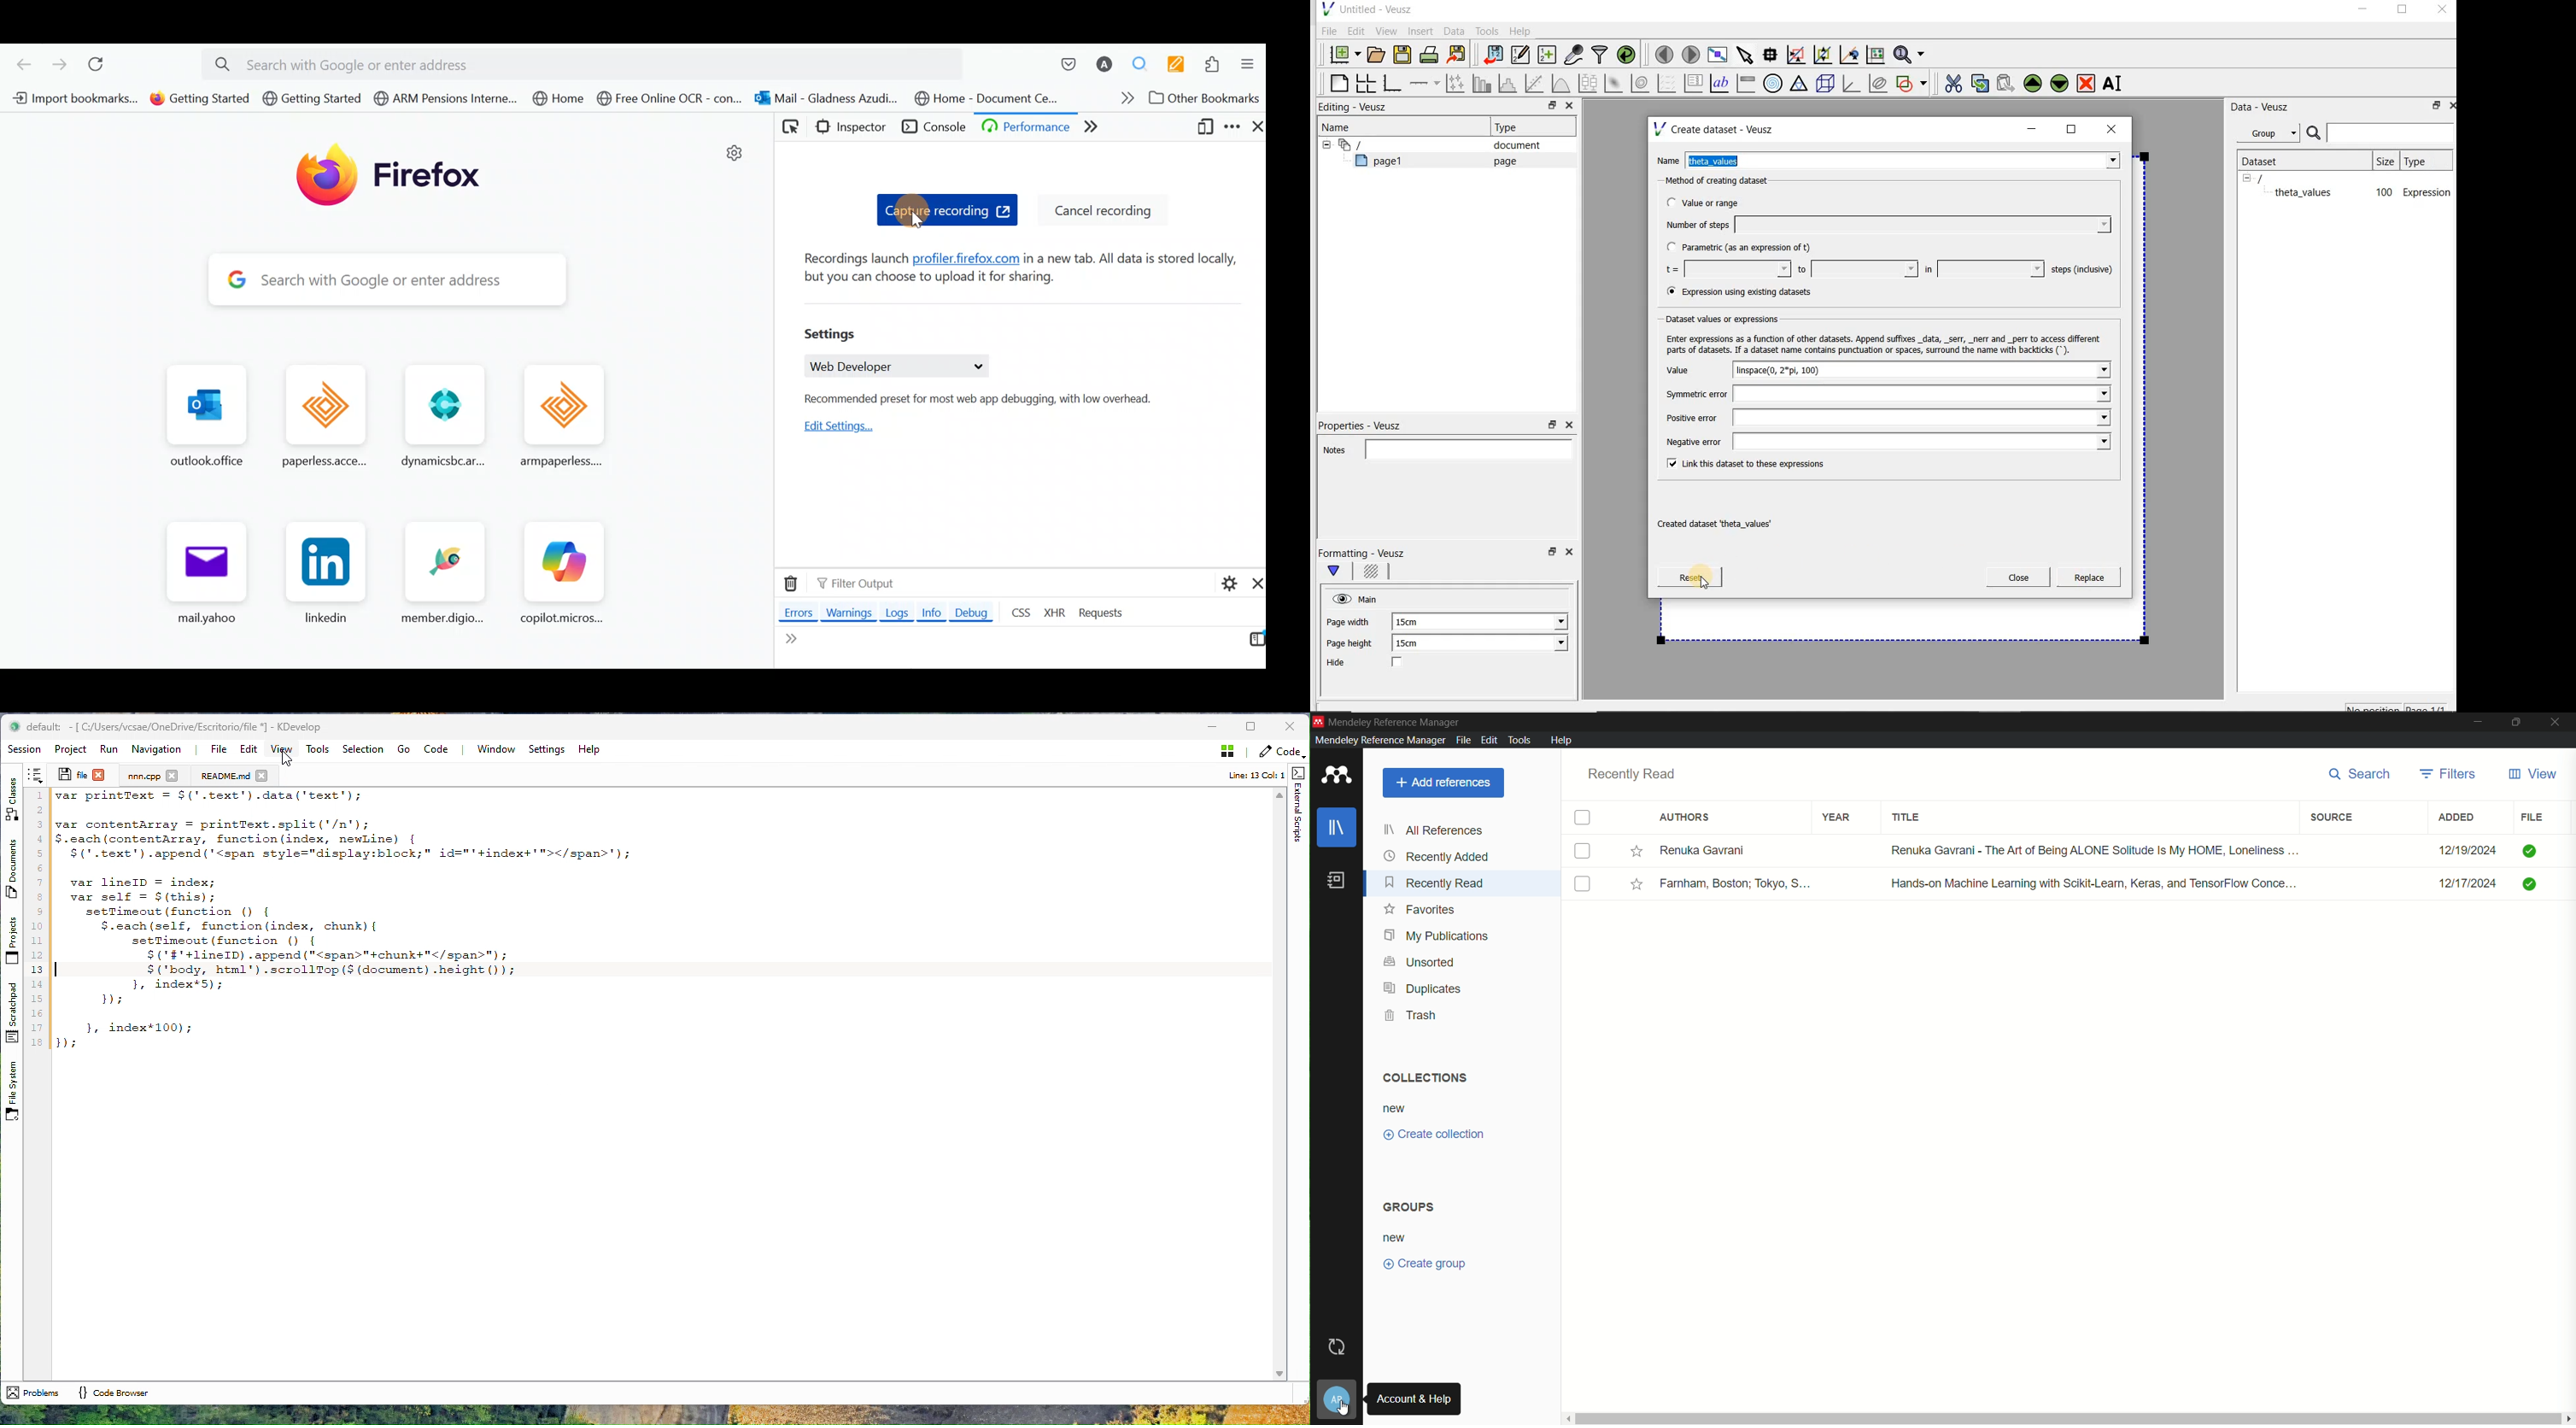 This screenshot has width=2576, height=1428. Describe the element at coordinates (1062, 64) in the screenshot. I see `Save to pocket` at that location.